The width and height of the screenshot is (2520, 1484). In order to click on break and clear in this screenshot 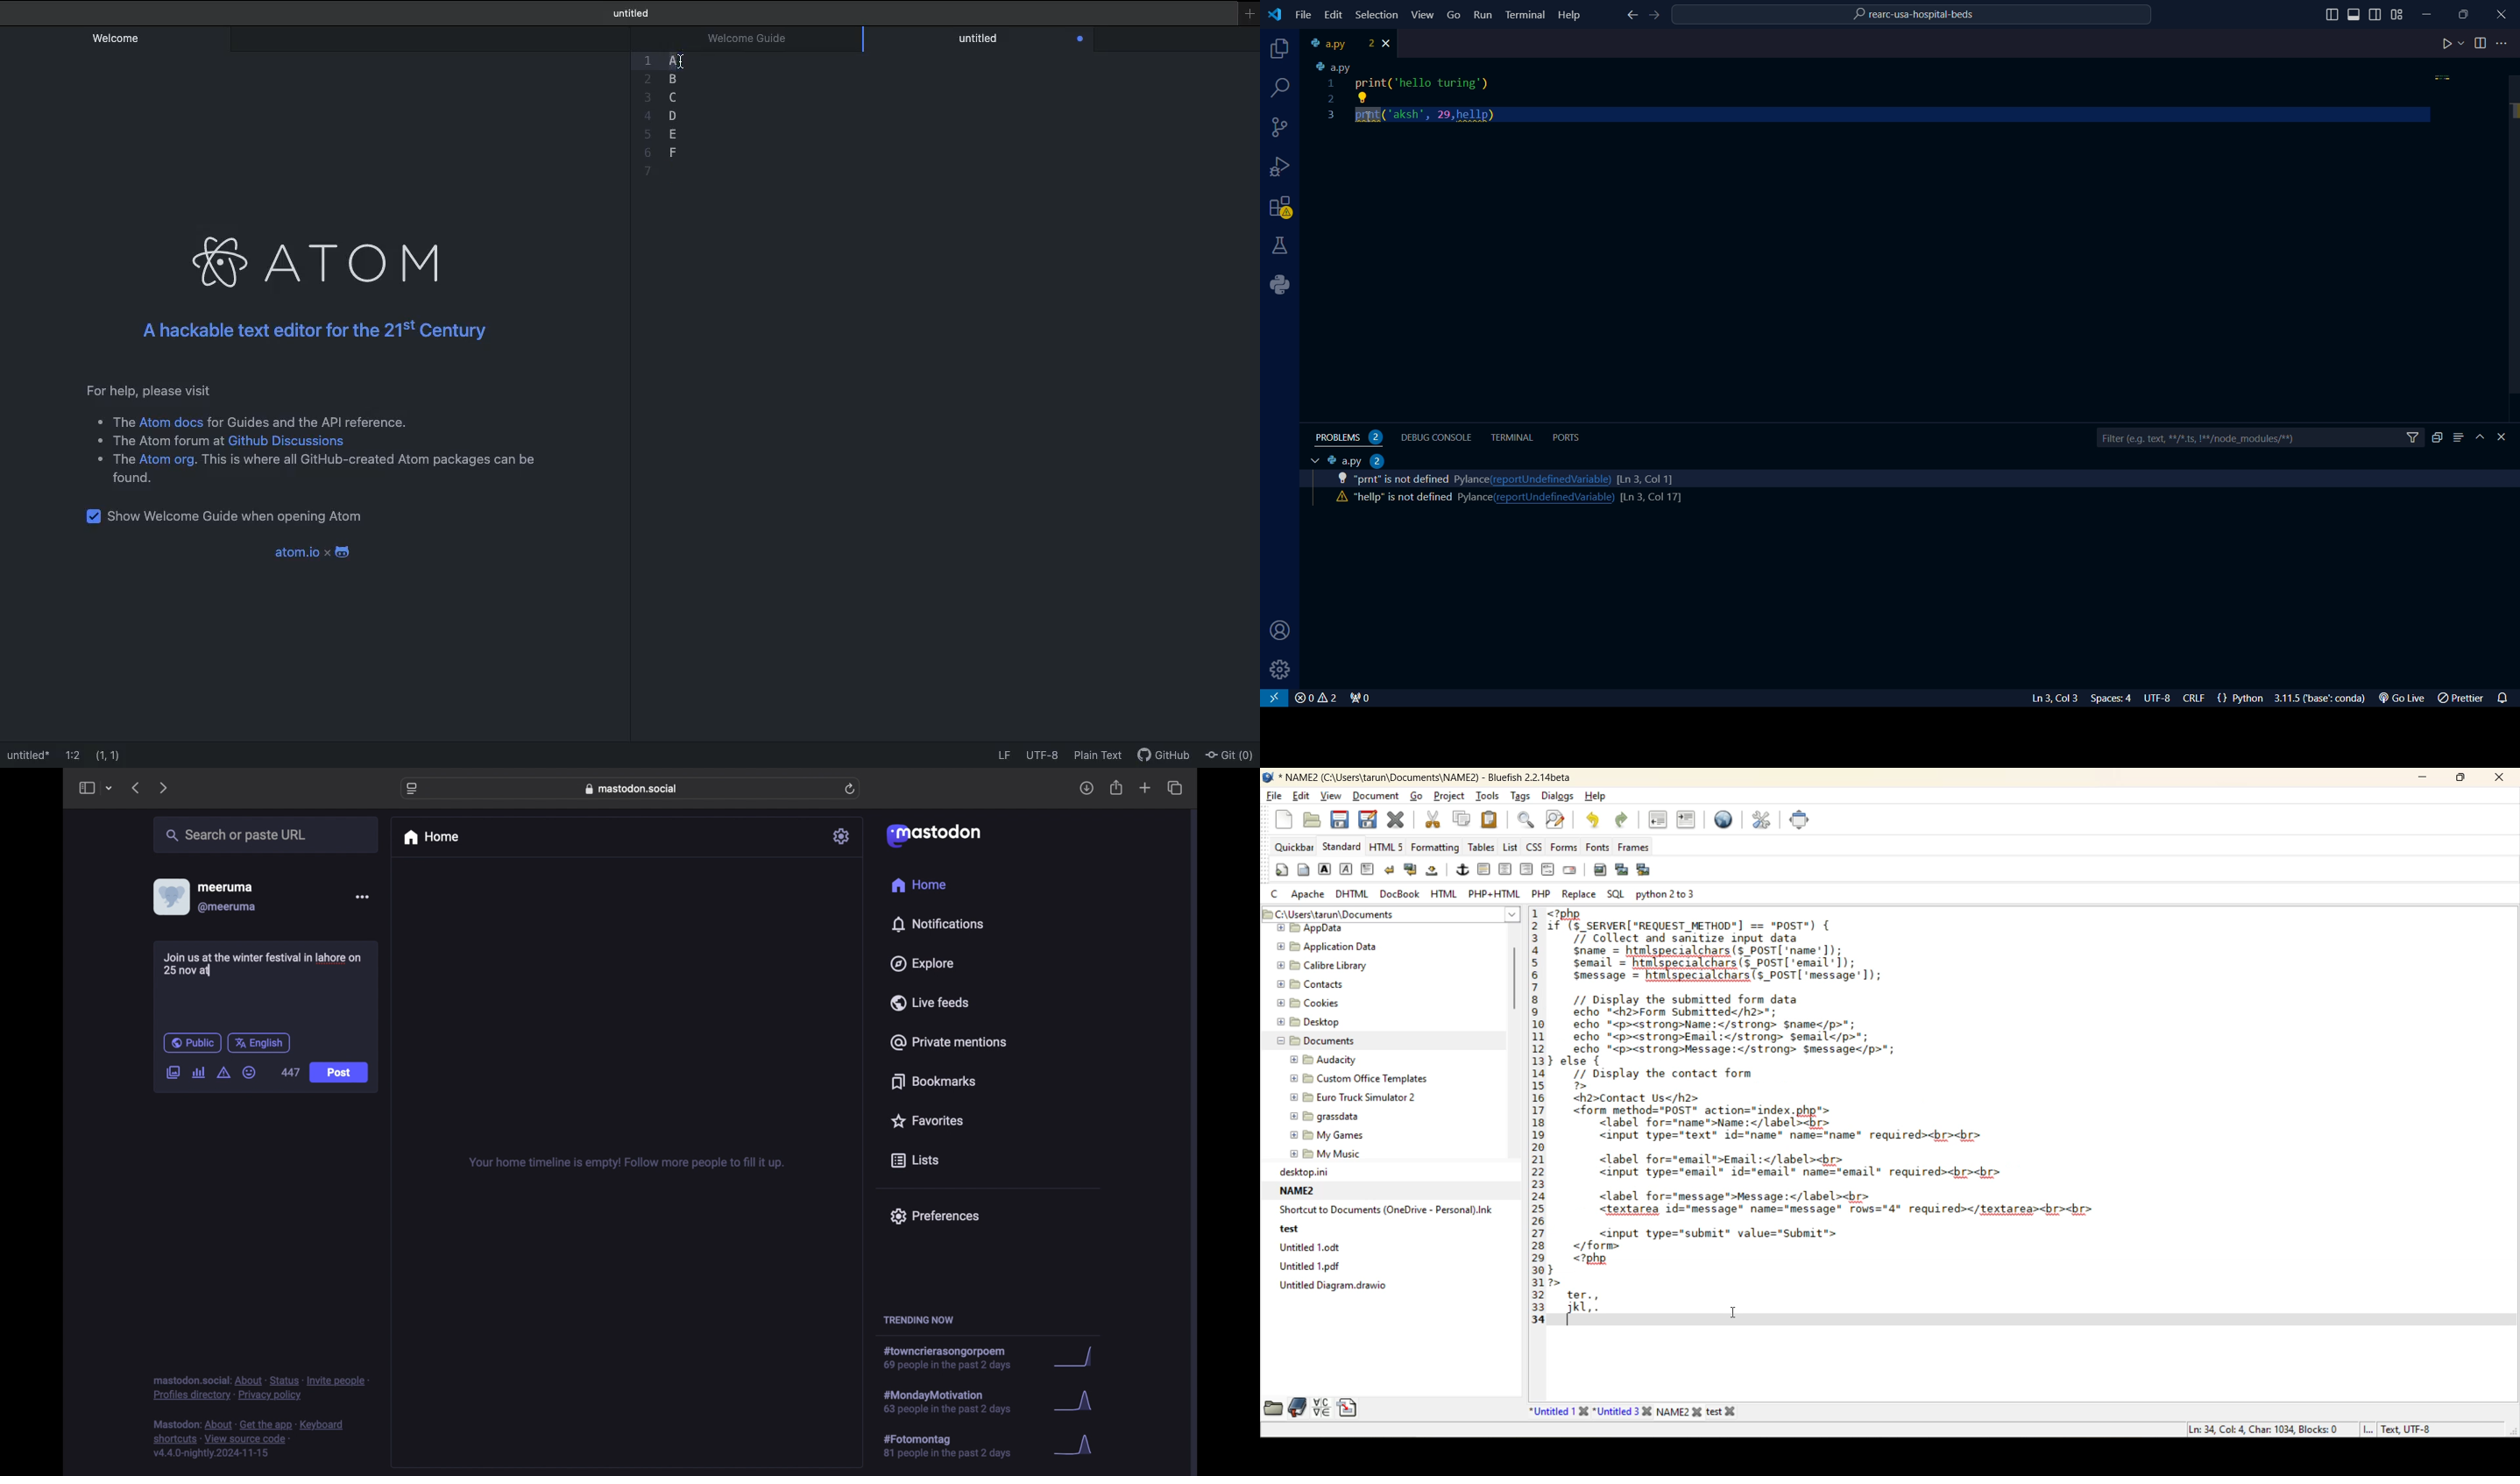, I will do `click(1412, 870)`.